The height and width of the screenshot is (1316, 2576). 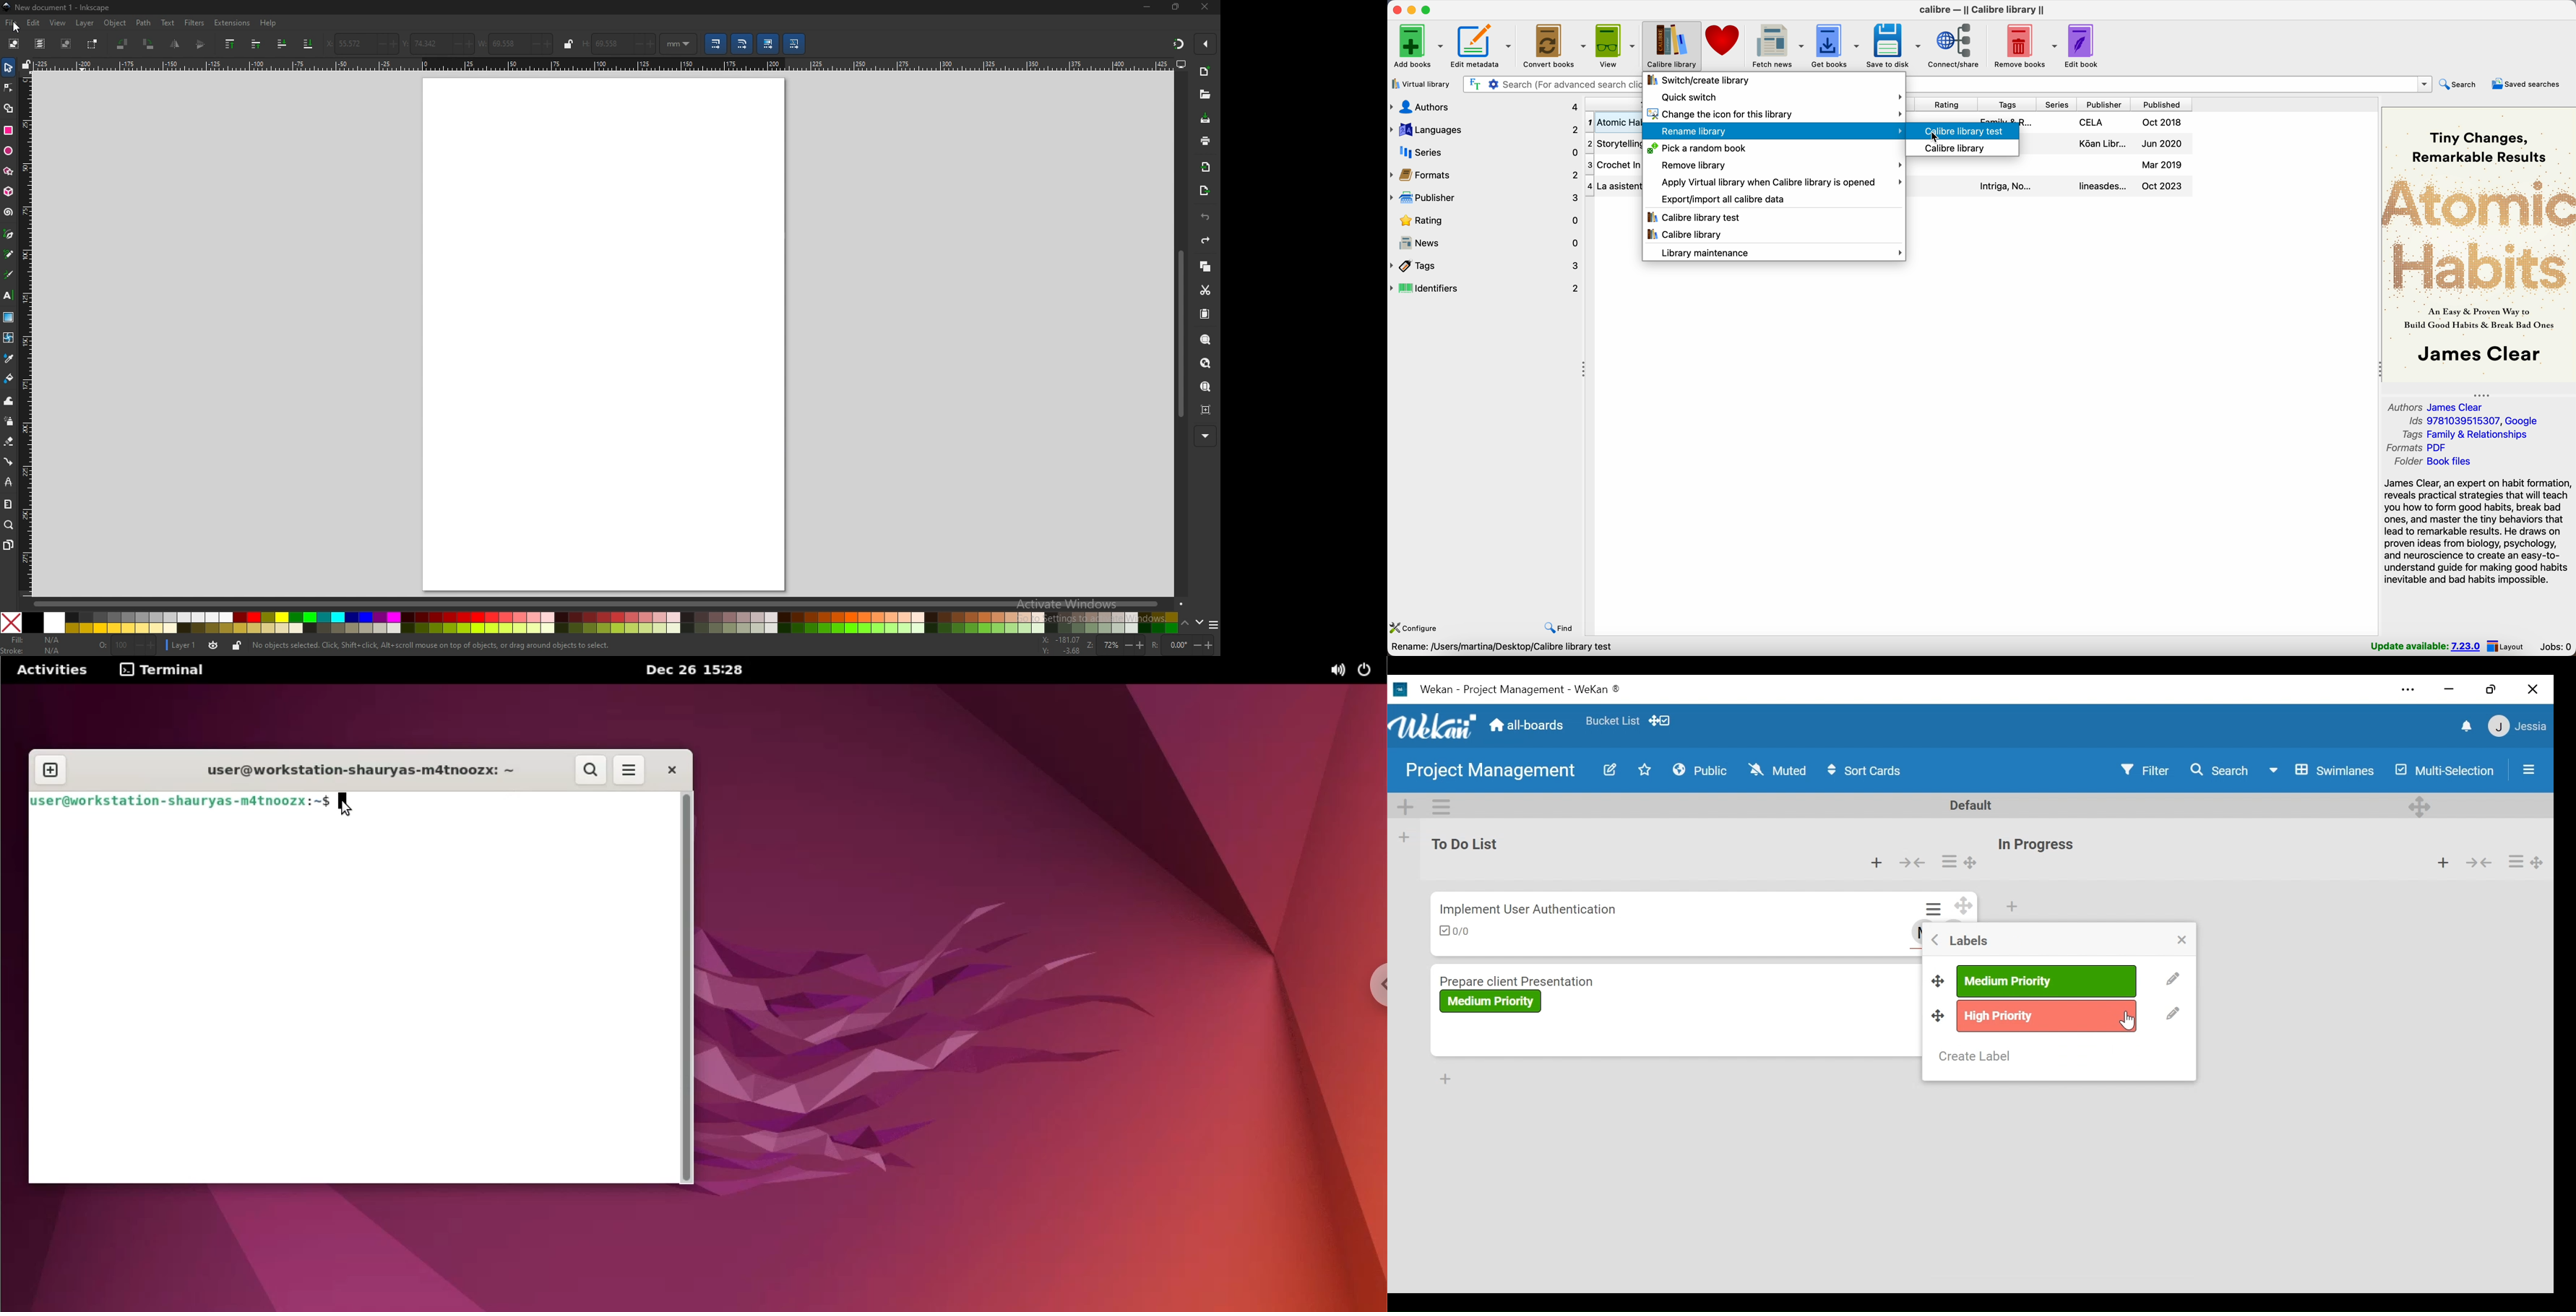 I want to click on search, so click(x=2461, y=85).